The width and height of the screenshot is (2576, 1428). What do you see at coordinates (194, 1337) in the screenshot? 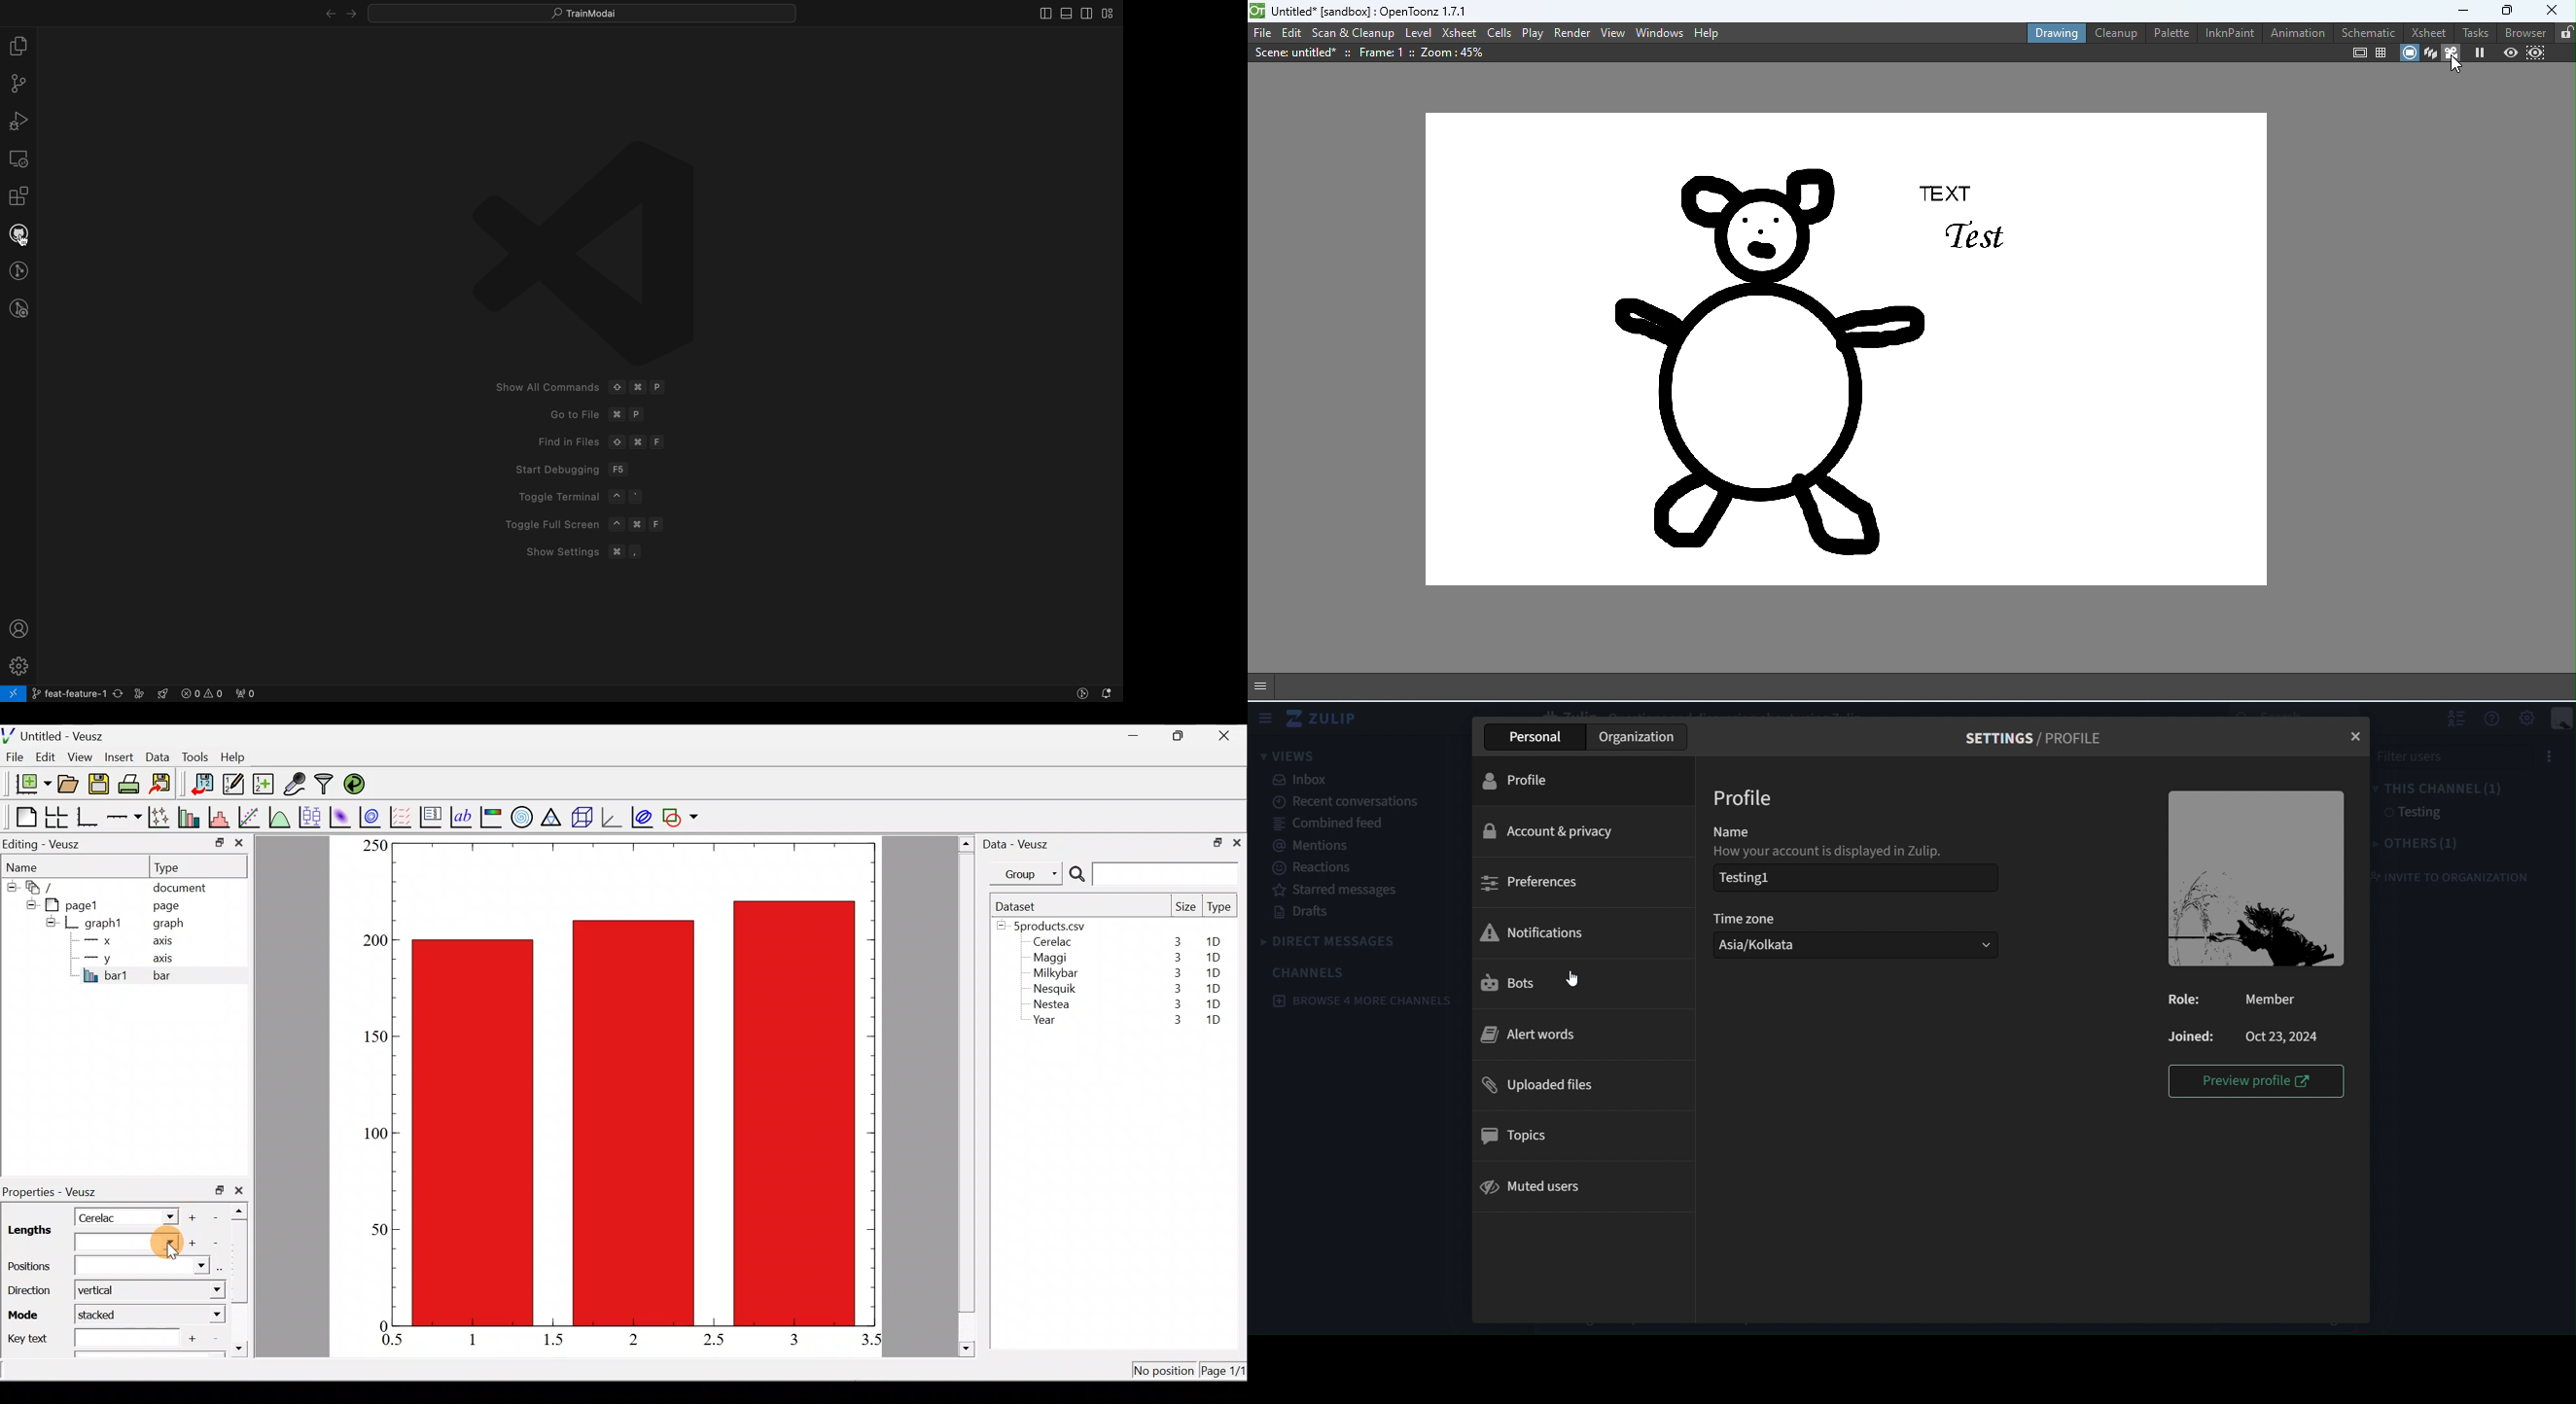
I see `add another item` at bounding box center [194, 1337].